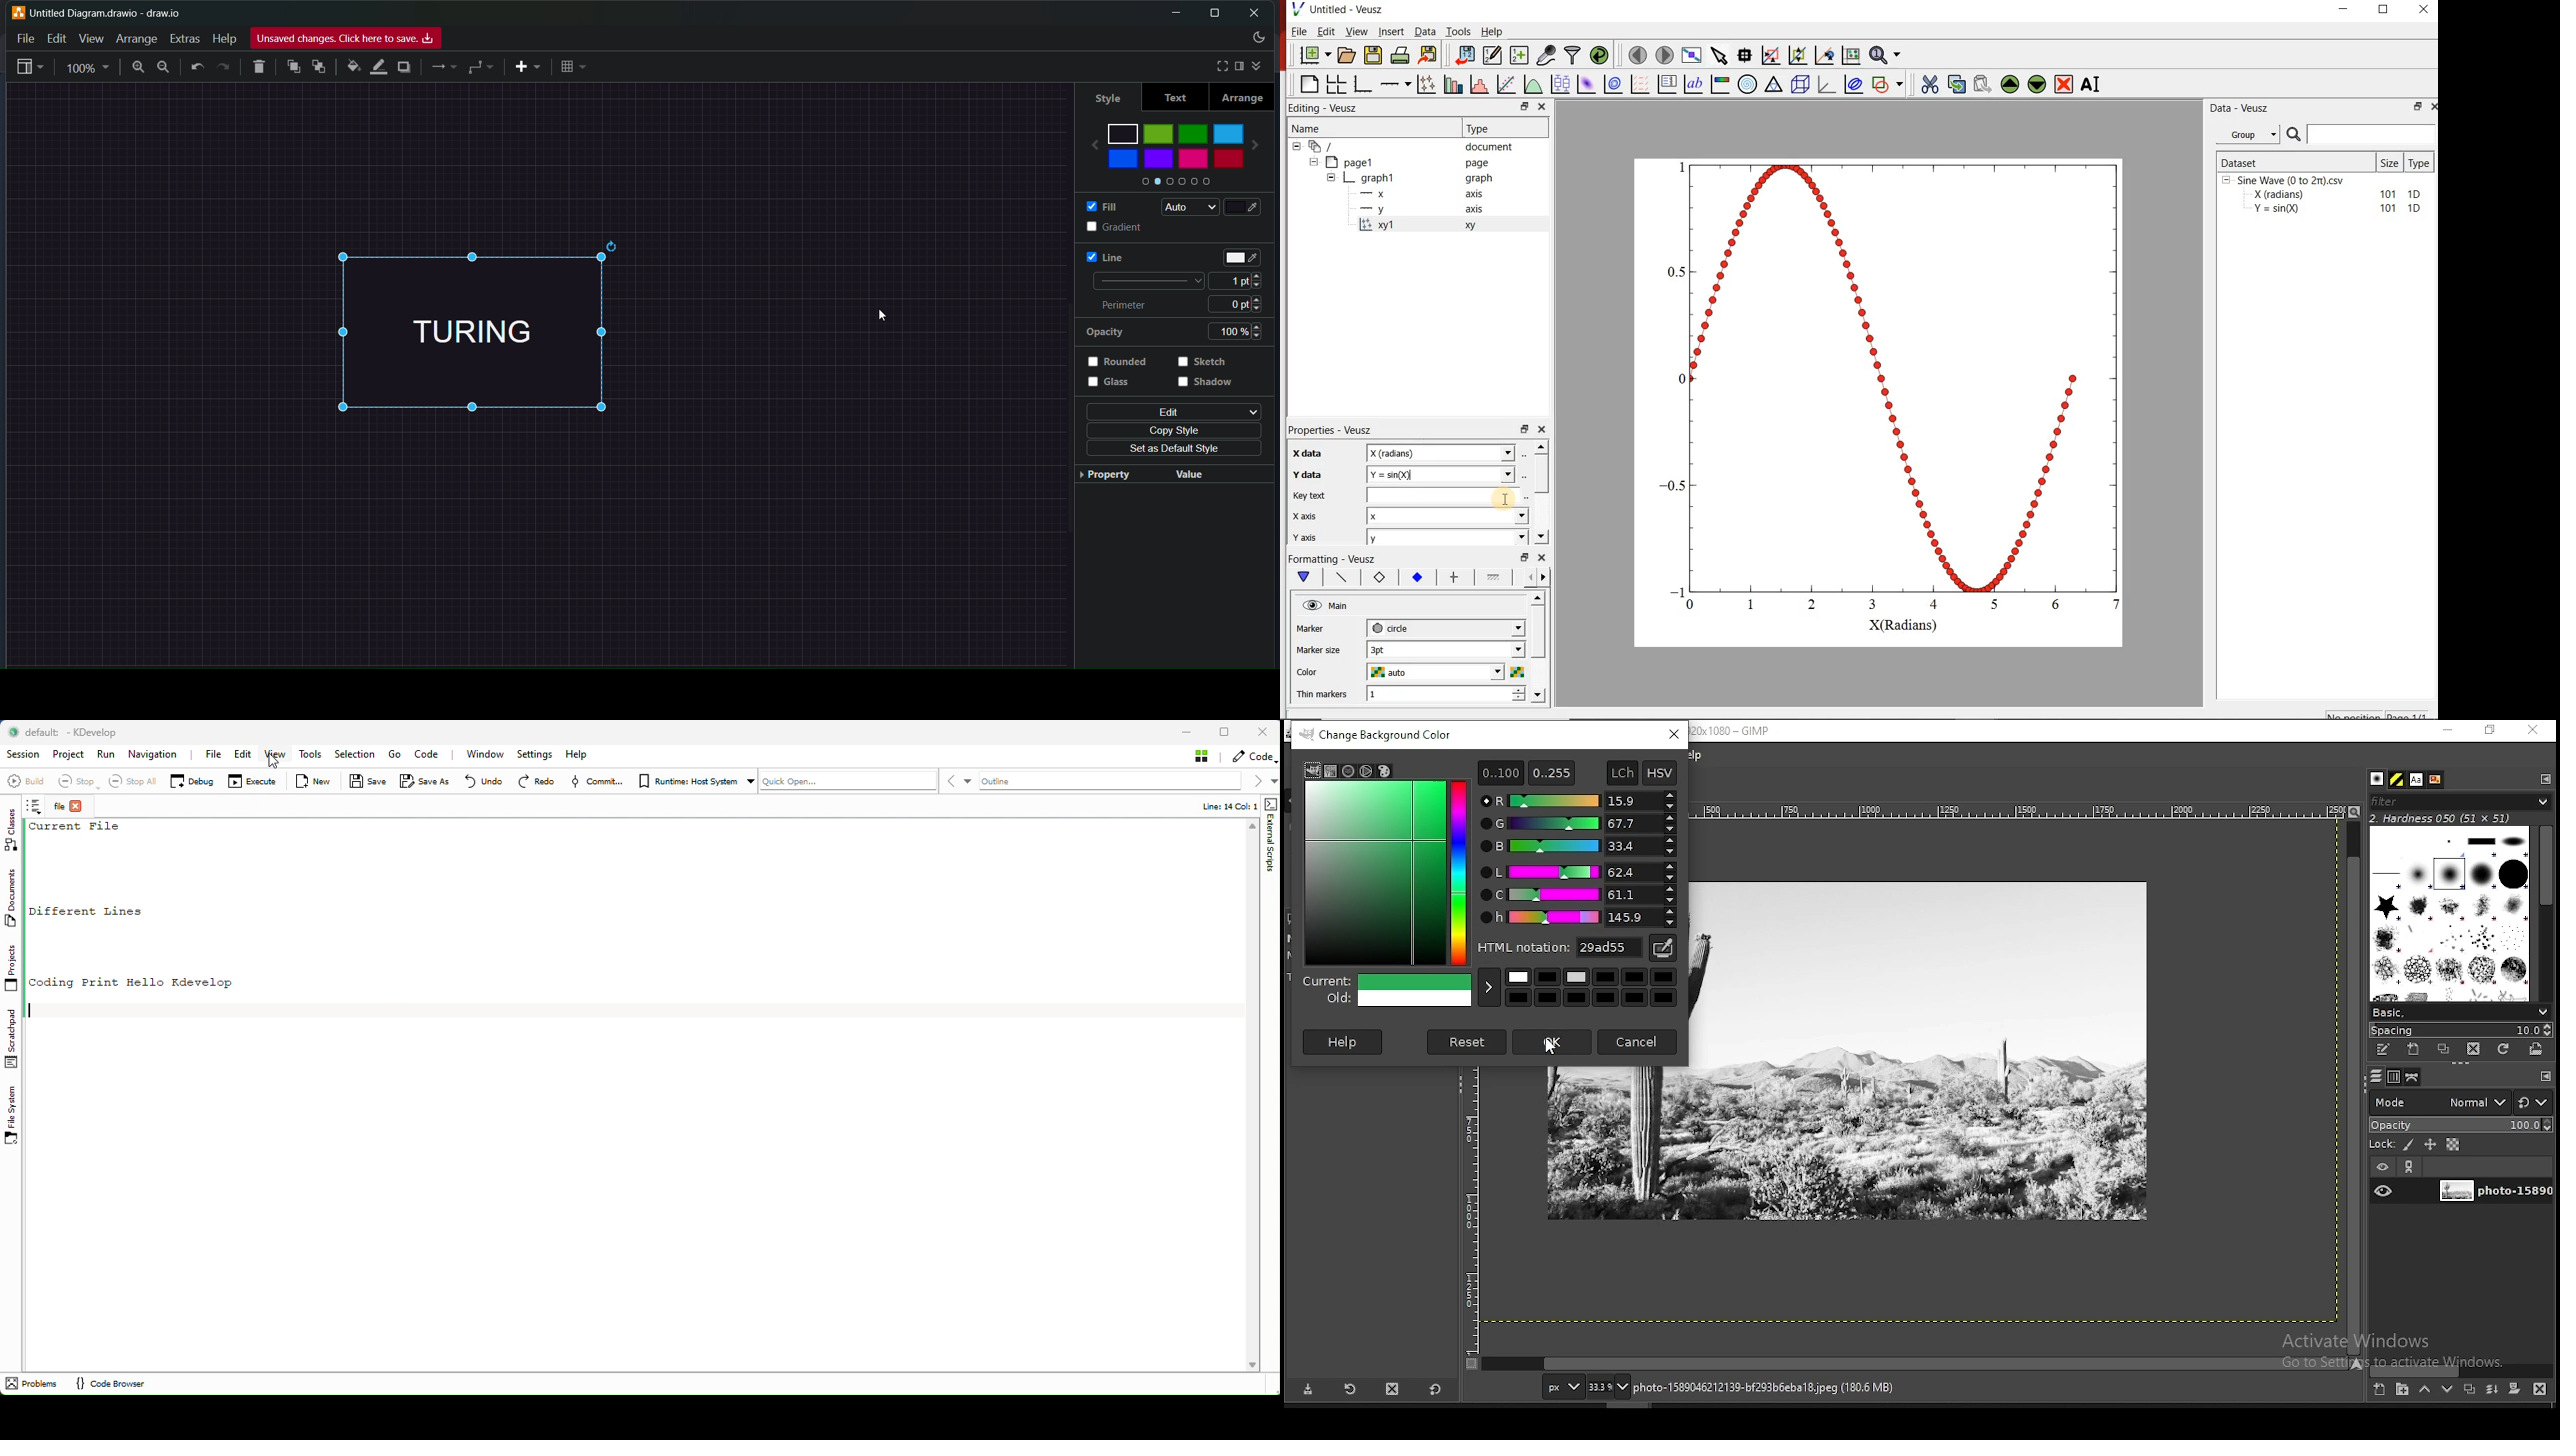 This screenshot has width=2576, height=1456. Describe the element at coordinates (1523, 107) in the screenshot. I see `Min/Max` at that location.